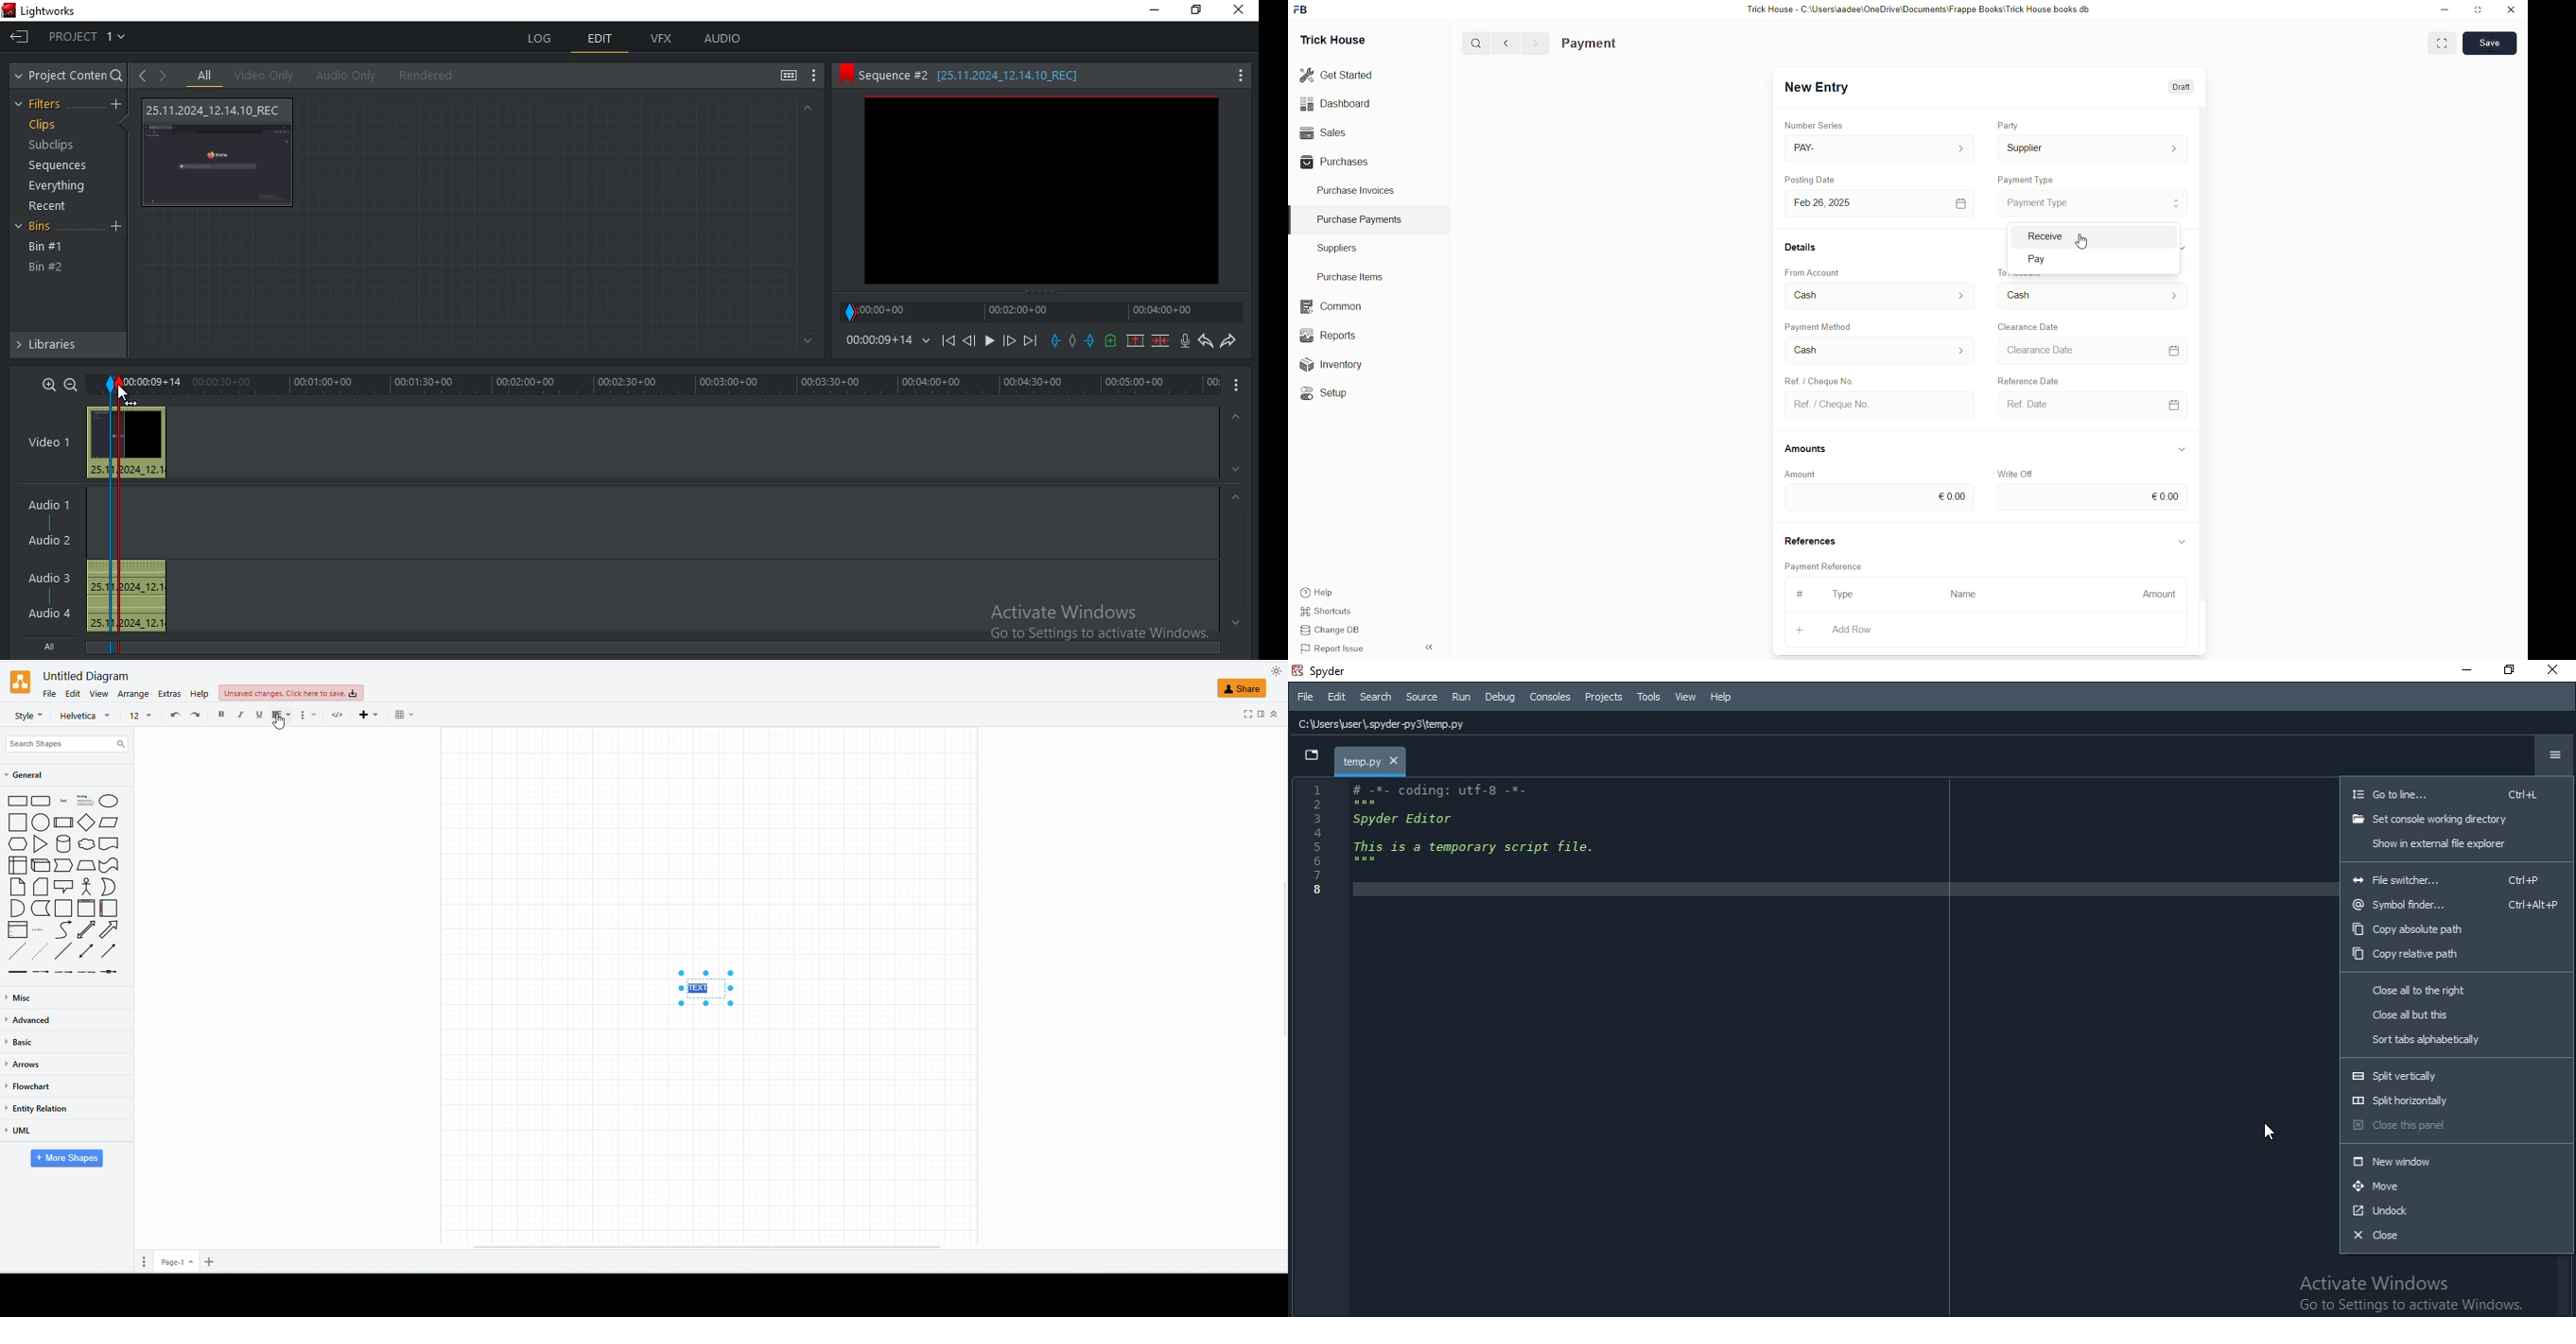  What do you see at coordinates (2455, 878) in the screenshot?
I see `file switcher` at bounding box center [2455, 878].